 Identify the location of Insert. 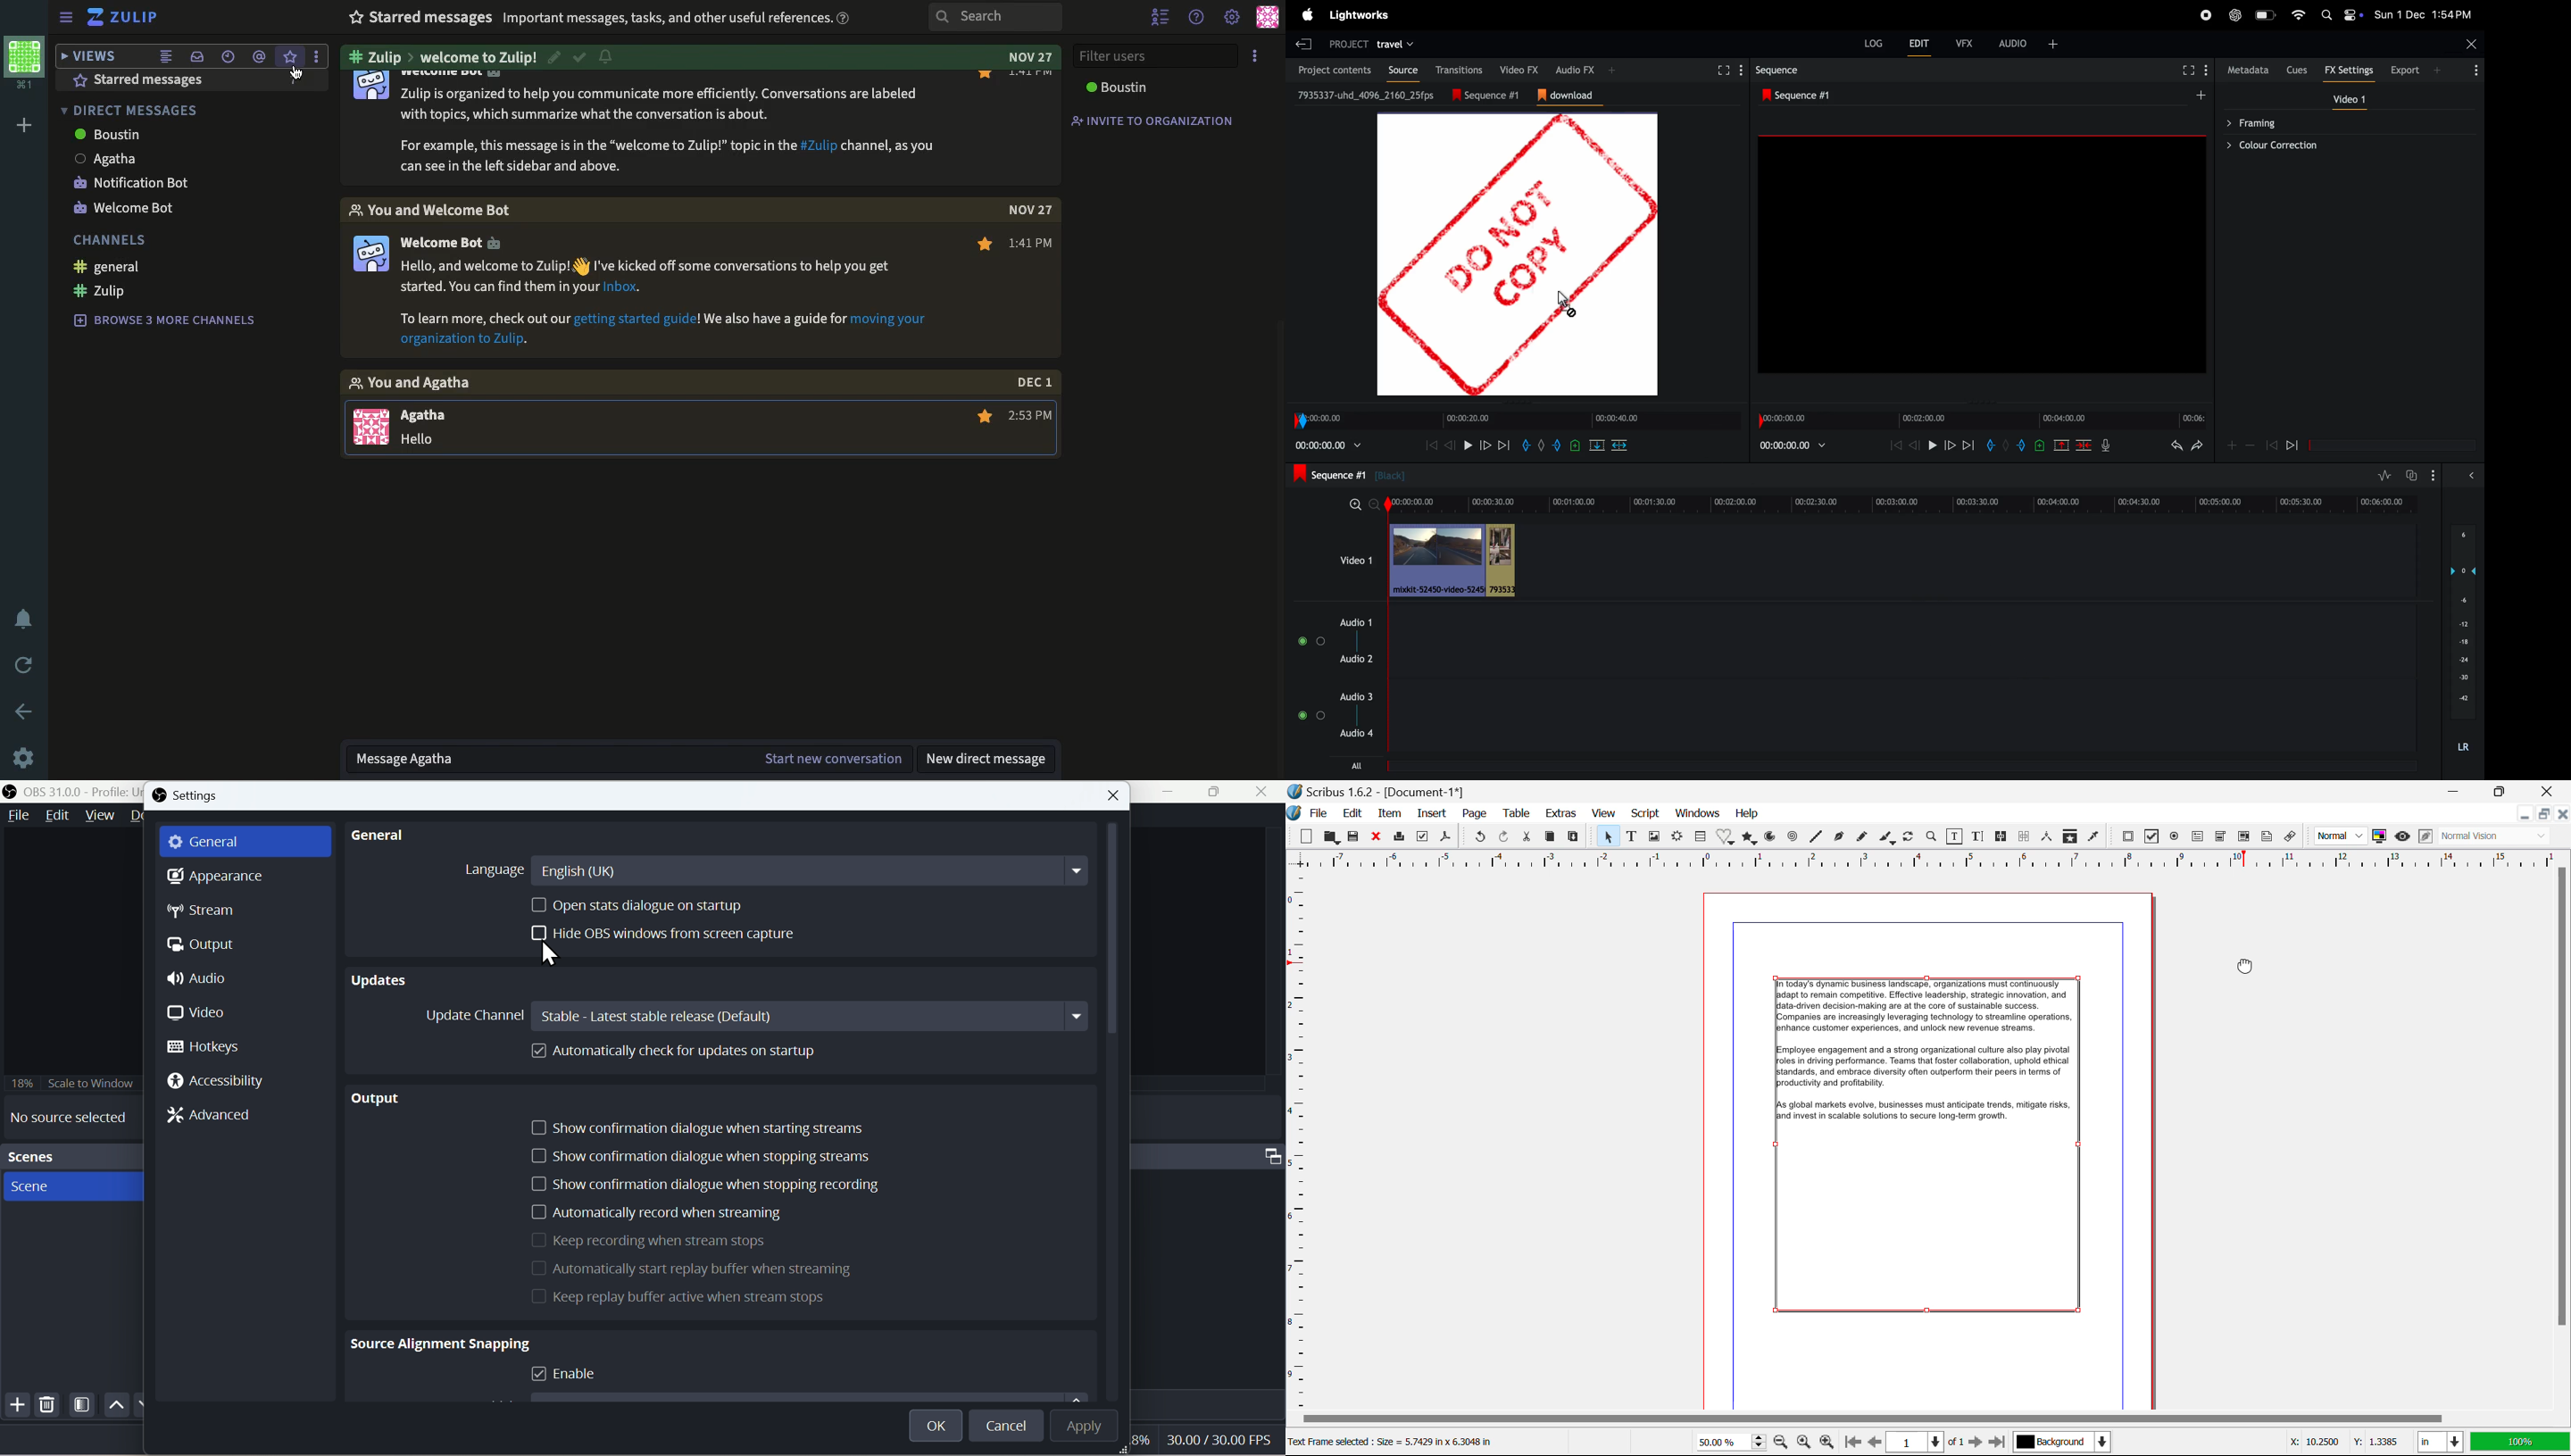
(1433, 813).